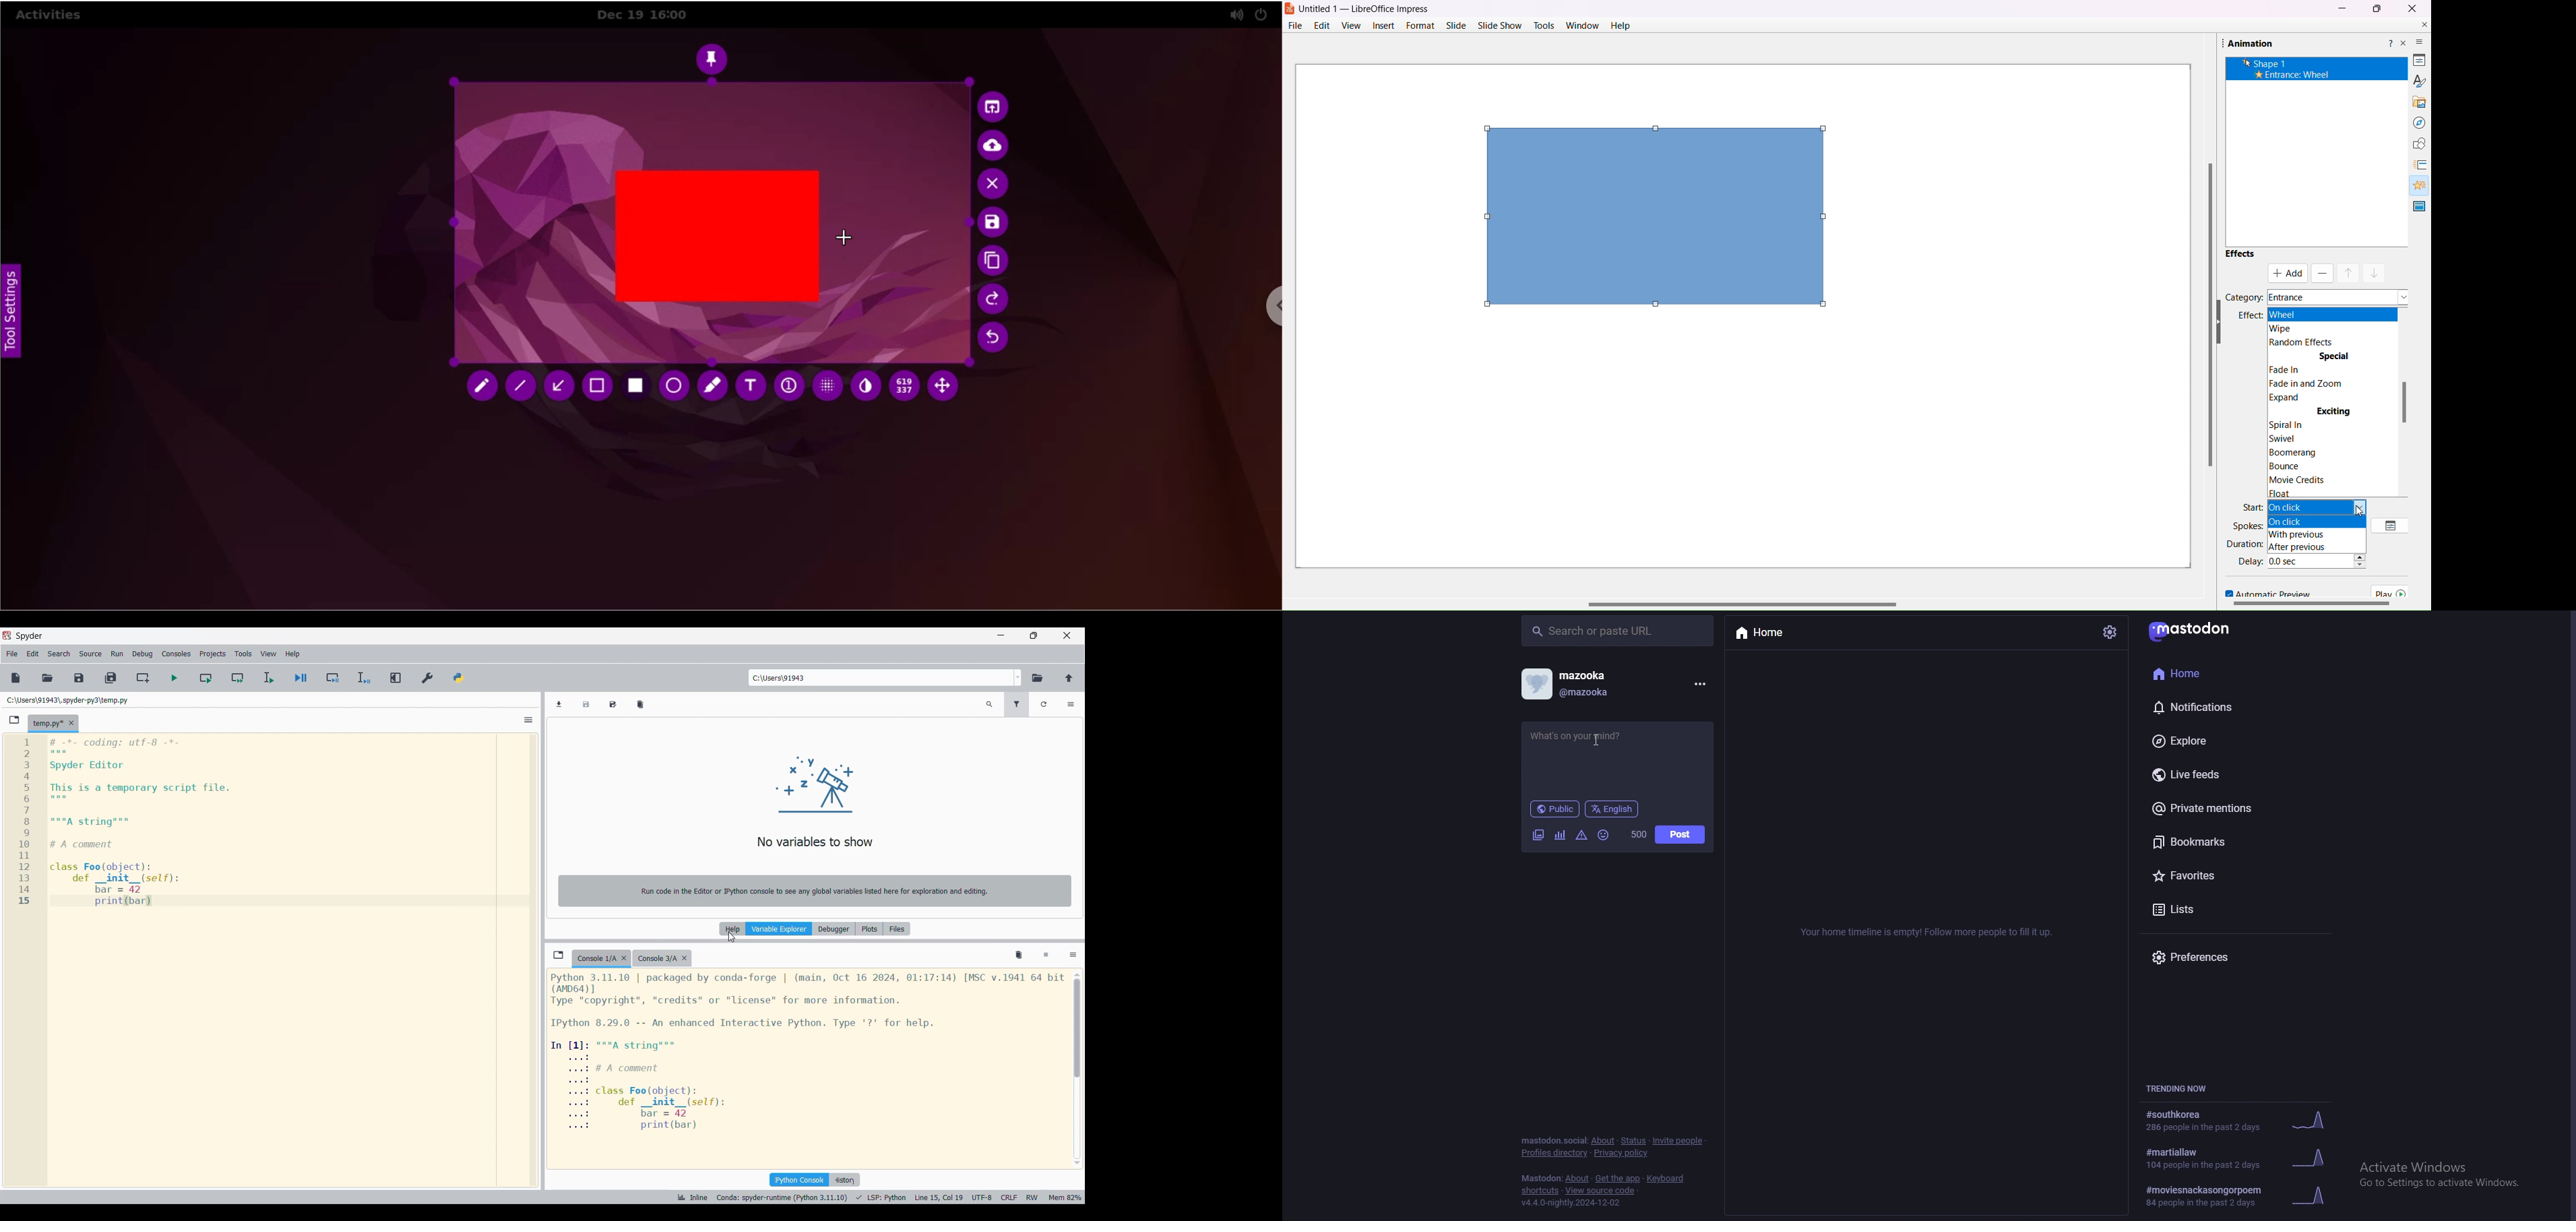 The height and width of the screenshot is (1232, 2576). I want to click on View, so click(1351, 25).